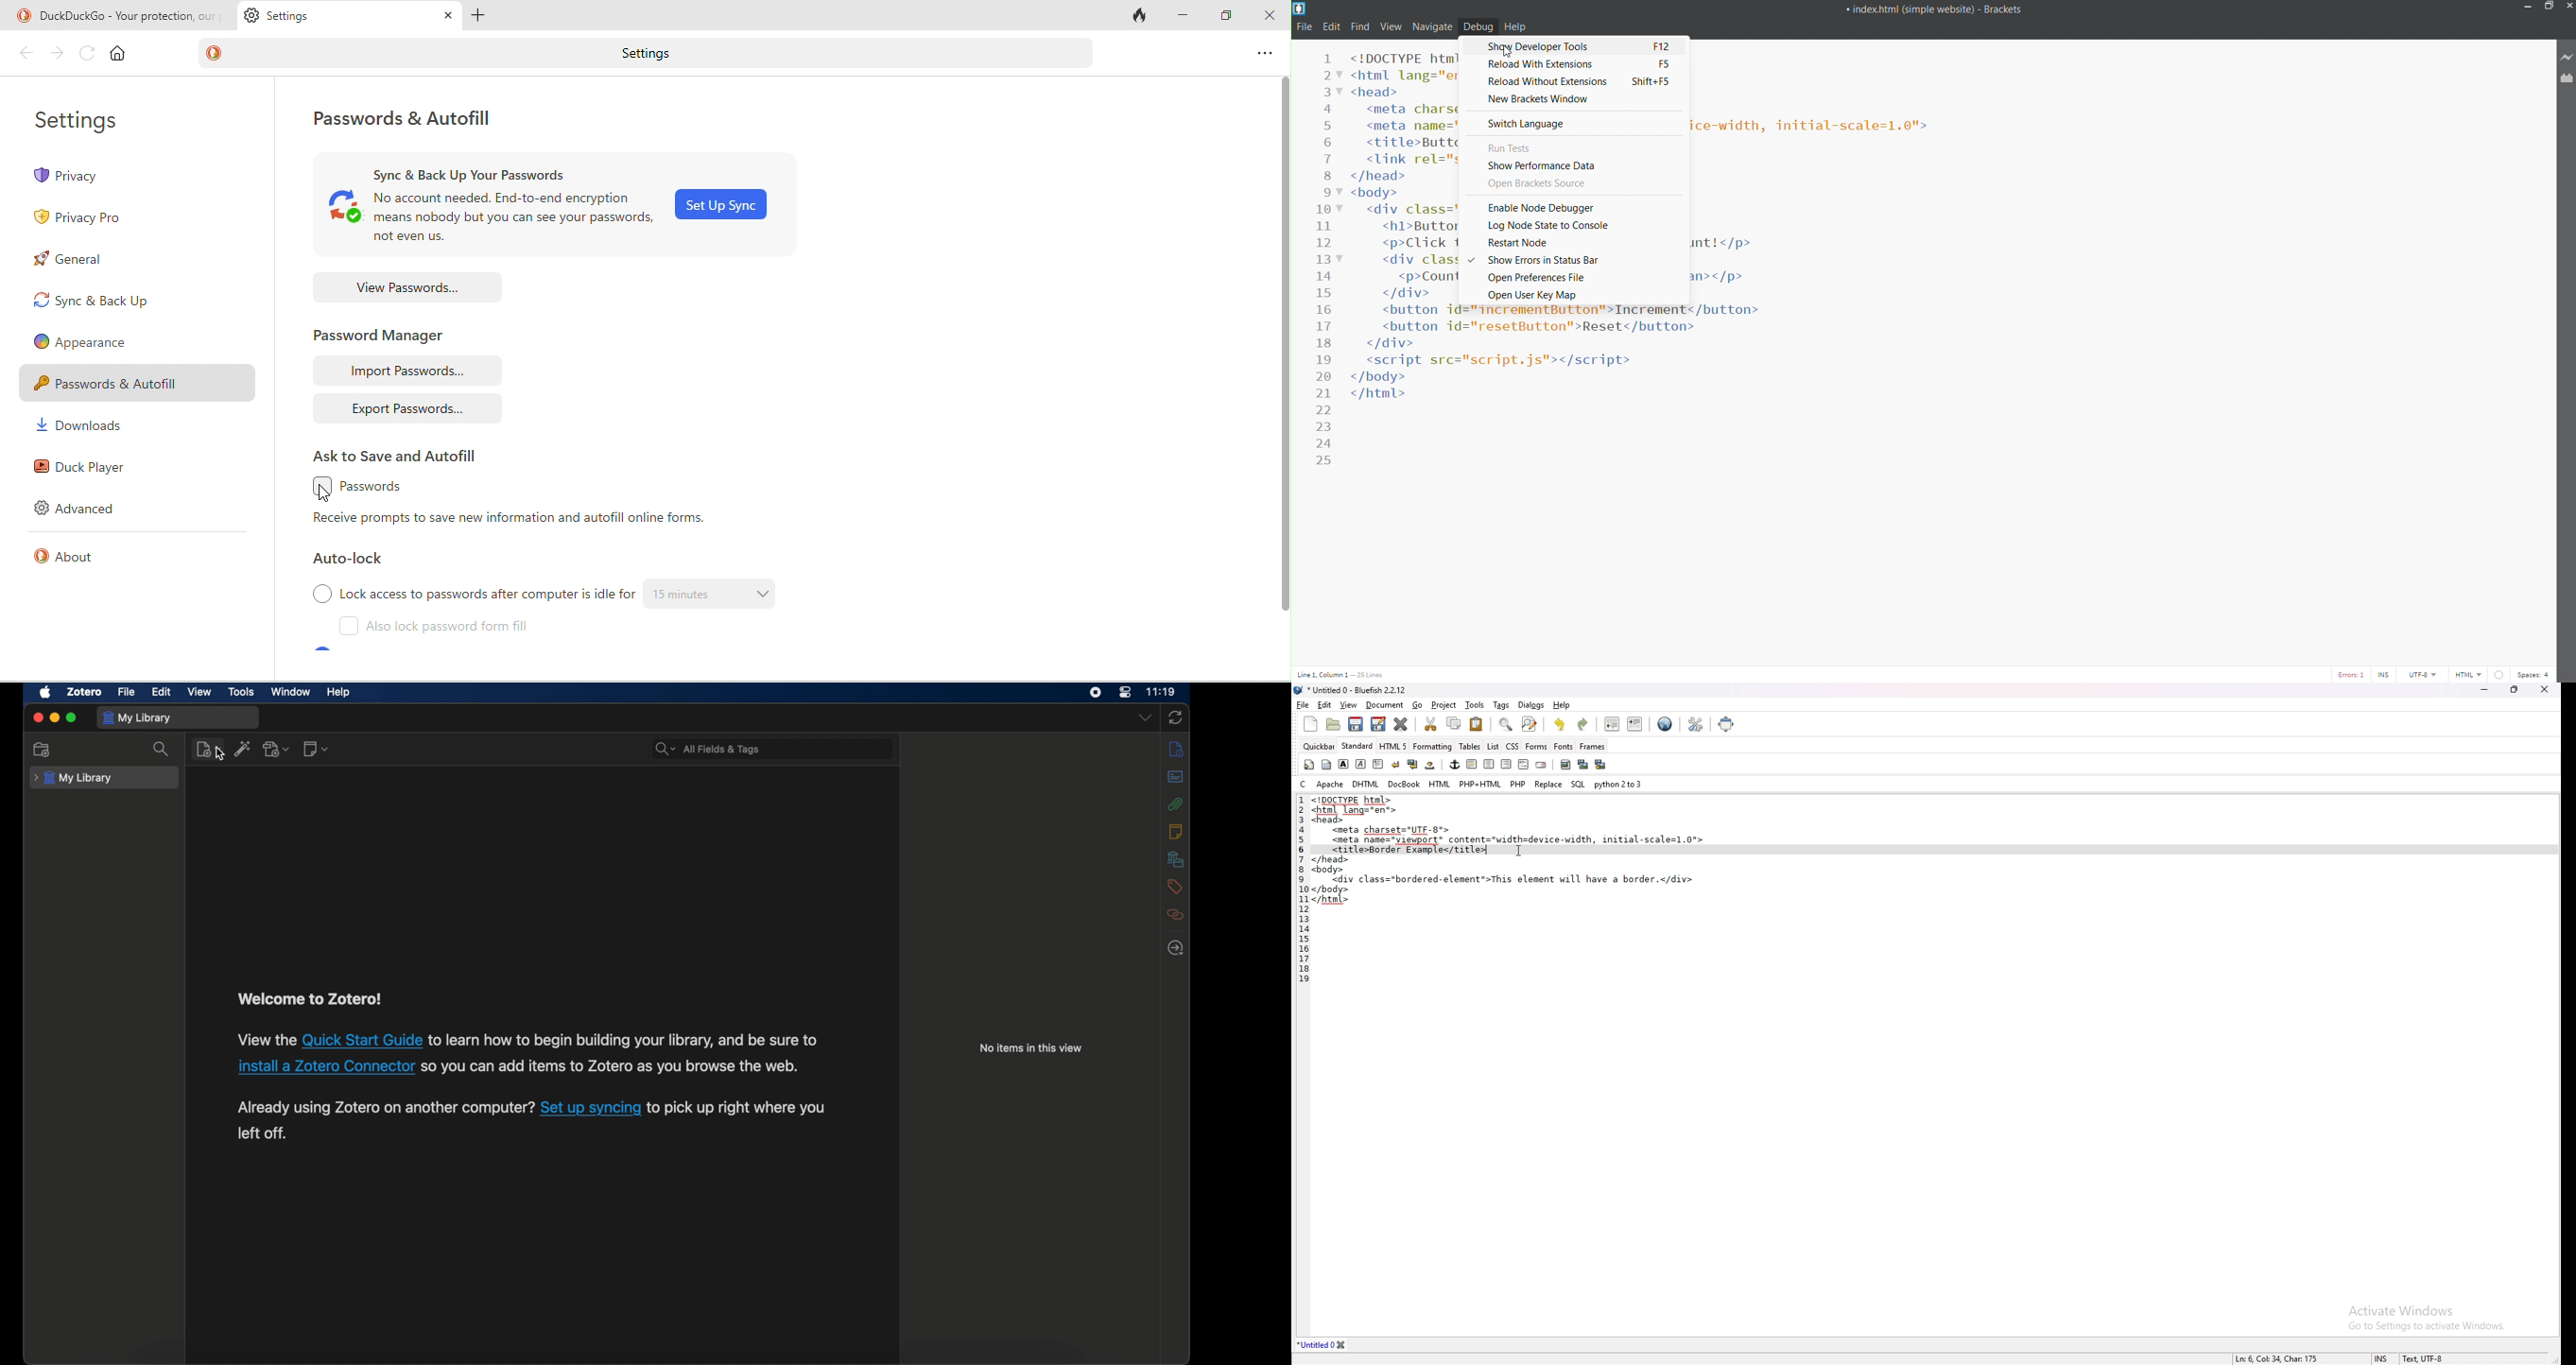 The image size is (2576, 1372). I want to click on frames, so click(1592, 746).